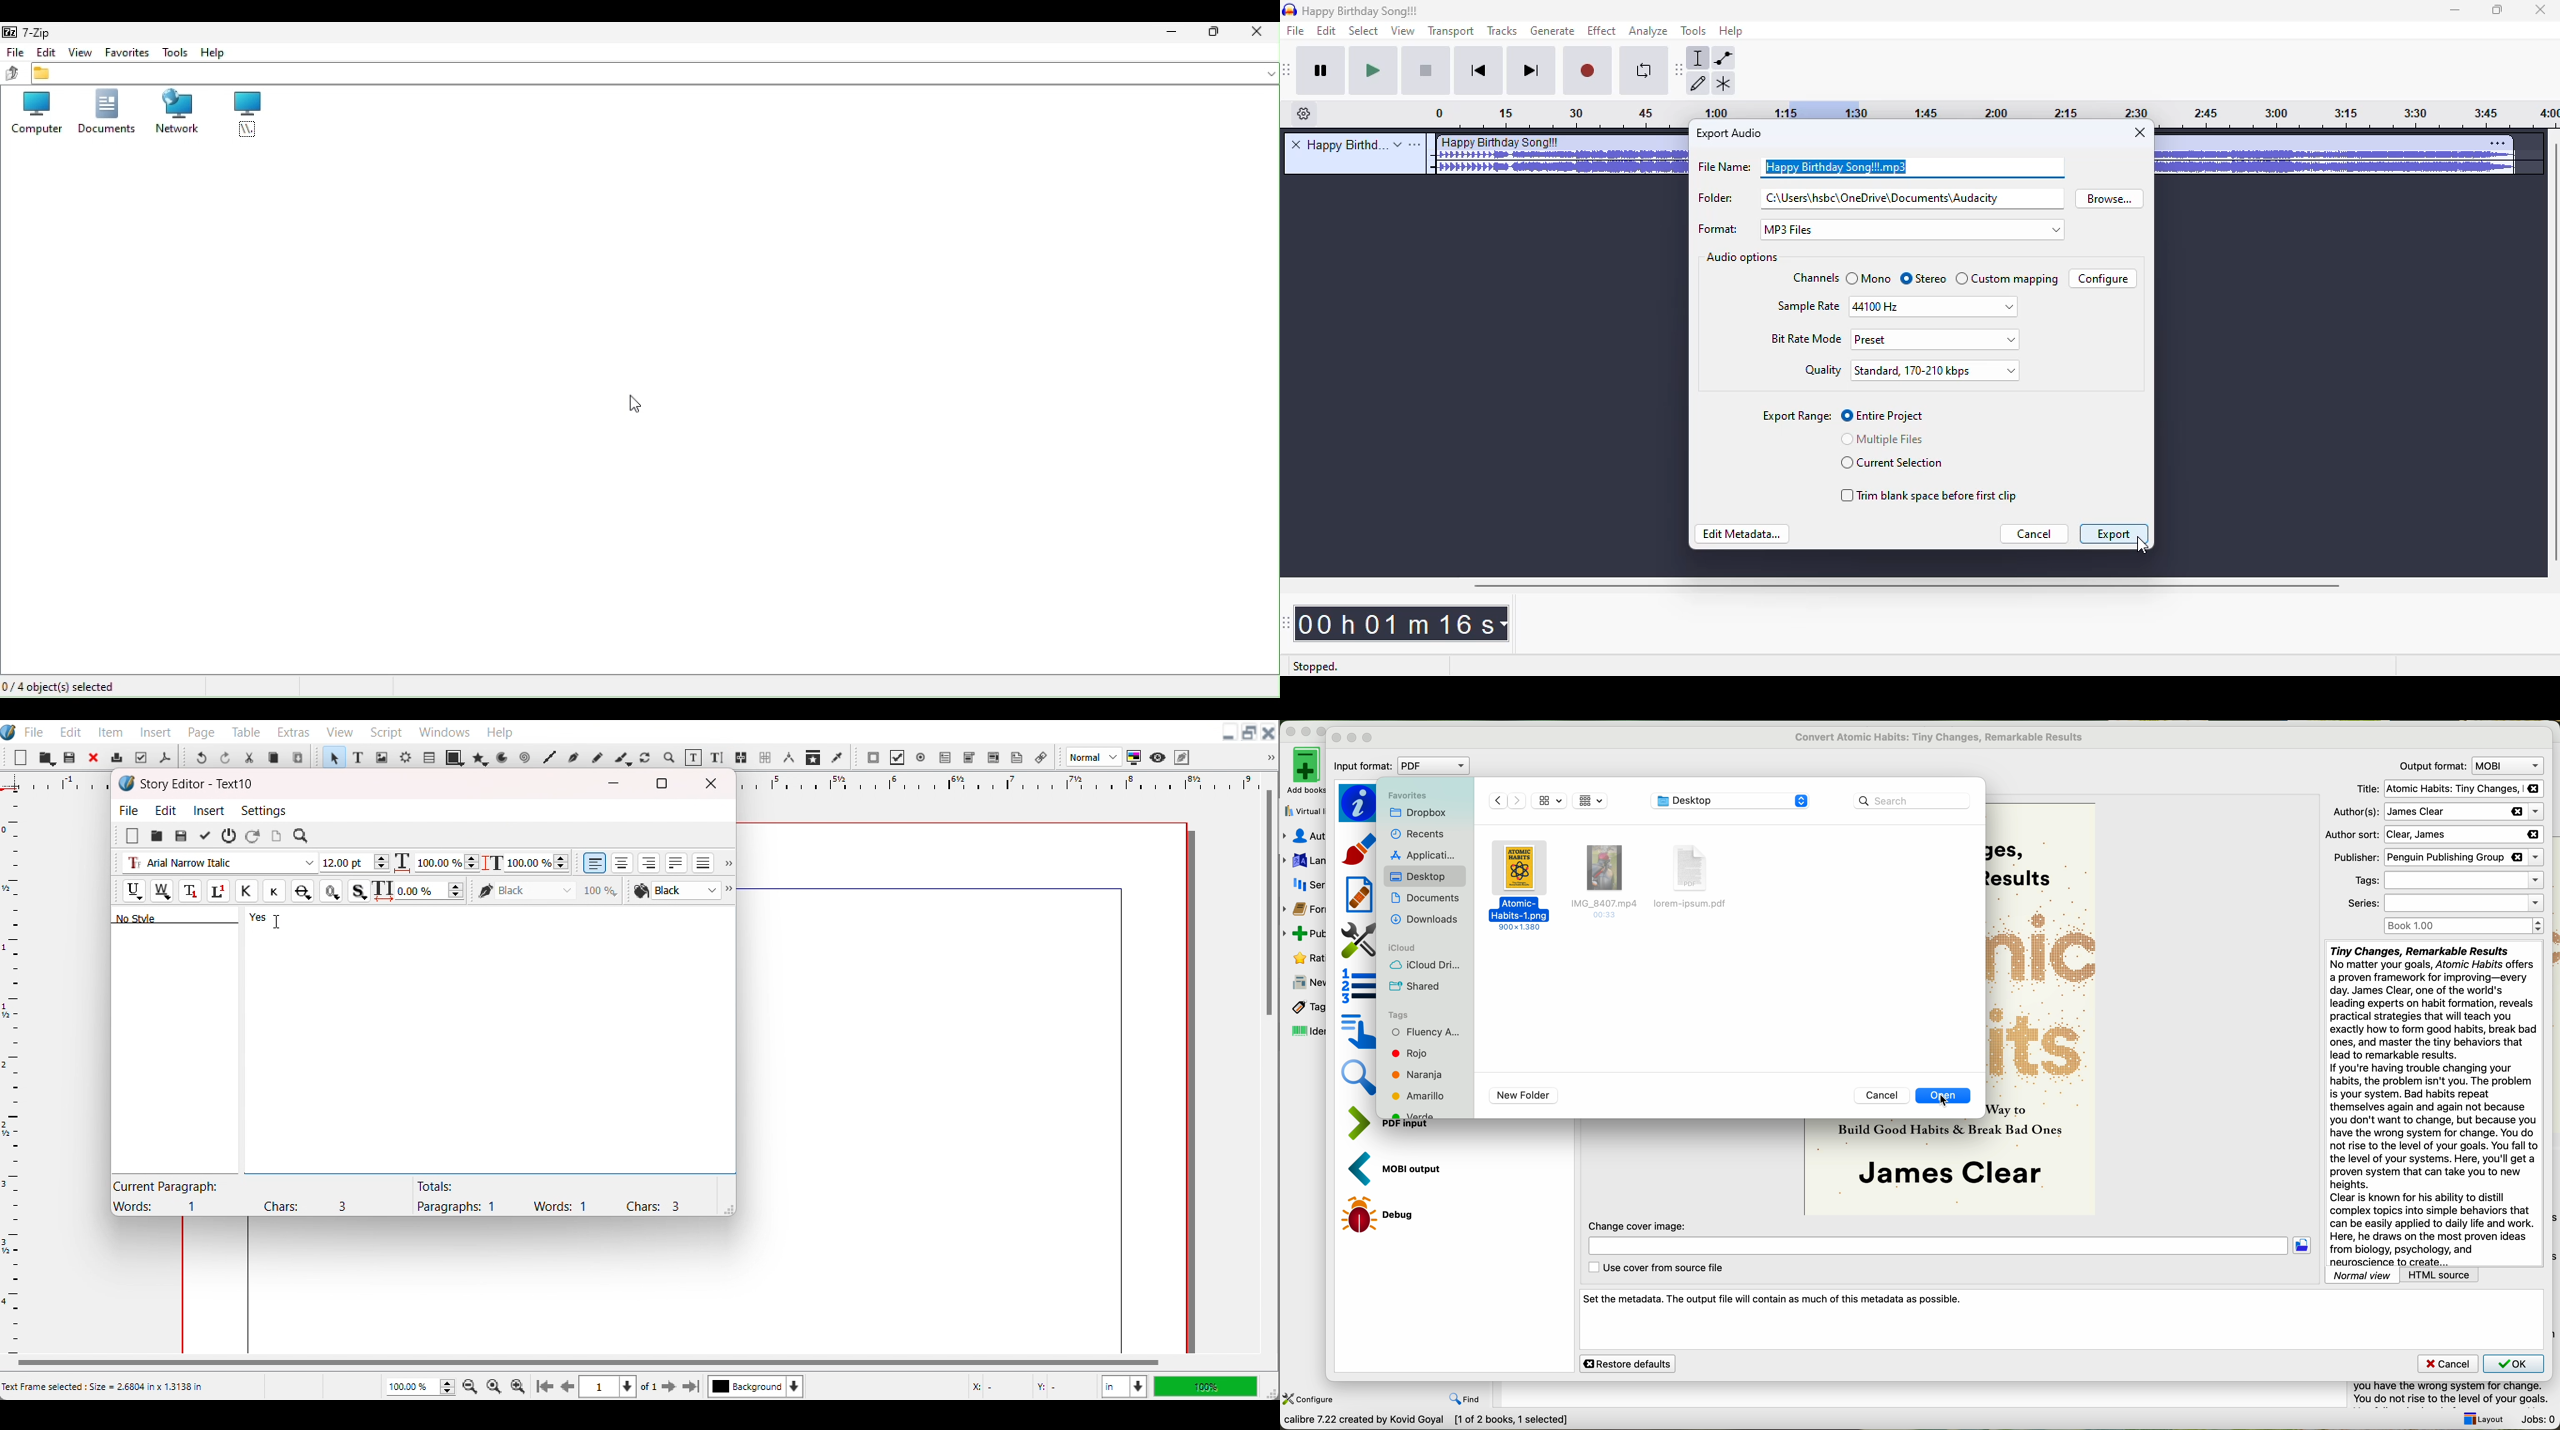 The height and width of the screenshot is (1456, 2576). Describe the element at coordinates (568, 1387) in the screenshot. I see `Go to previous page` at that location.